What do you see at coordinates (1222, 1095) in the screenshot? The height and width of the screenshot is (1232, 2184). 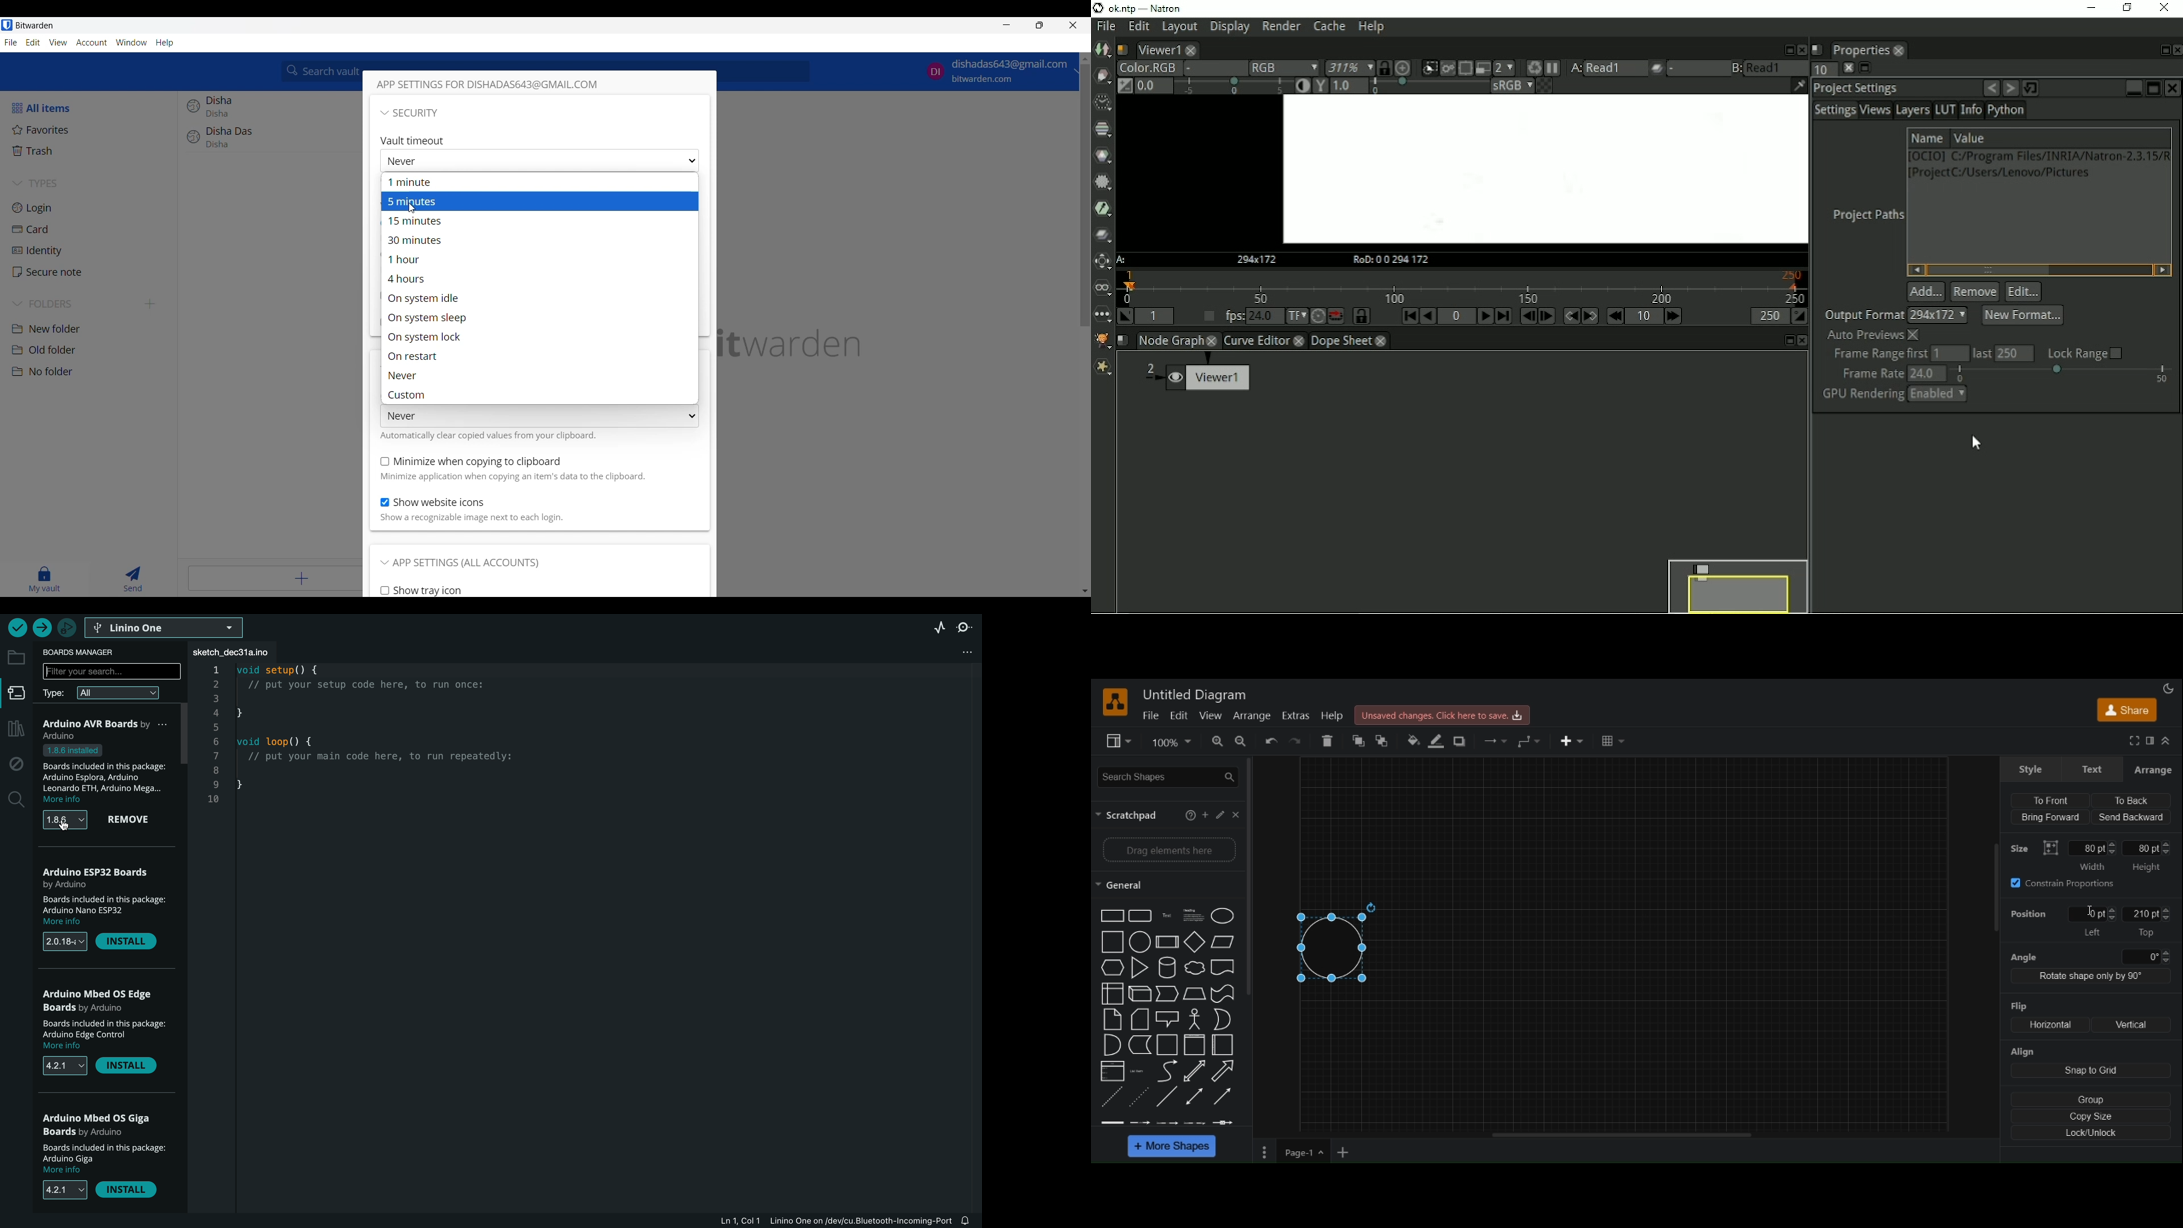 I see `1 side arrow` at bounding box center [1222, 1095].